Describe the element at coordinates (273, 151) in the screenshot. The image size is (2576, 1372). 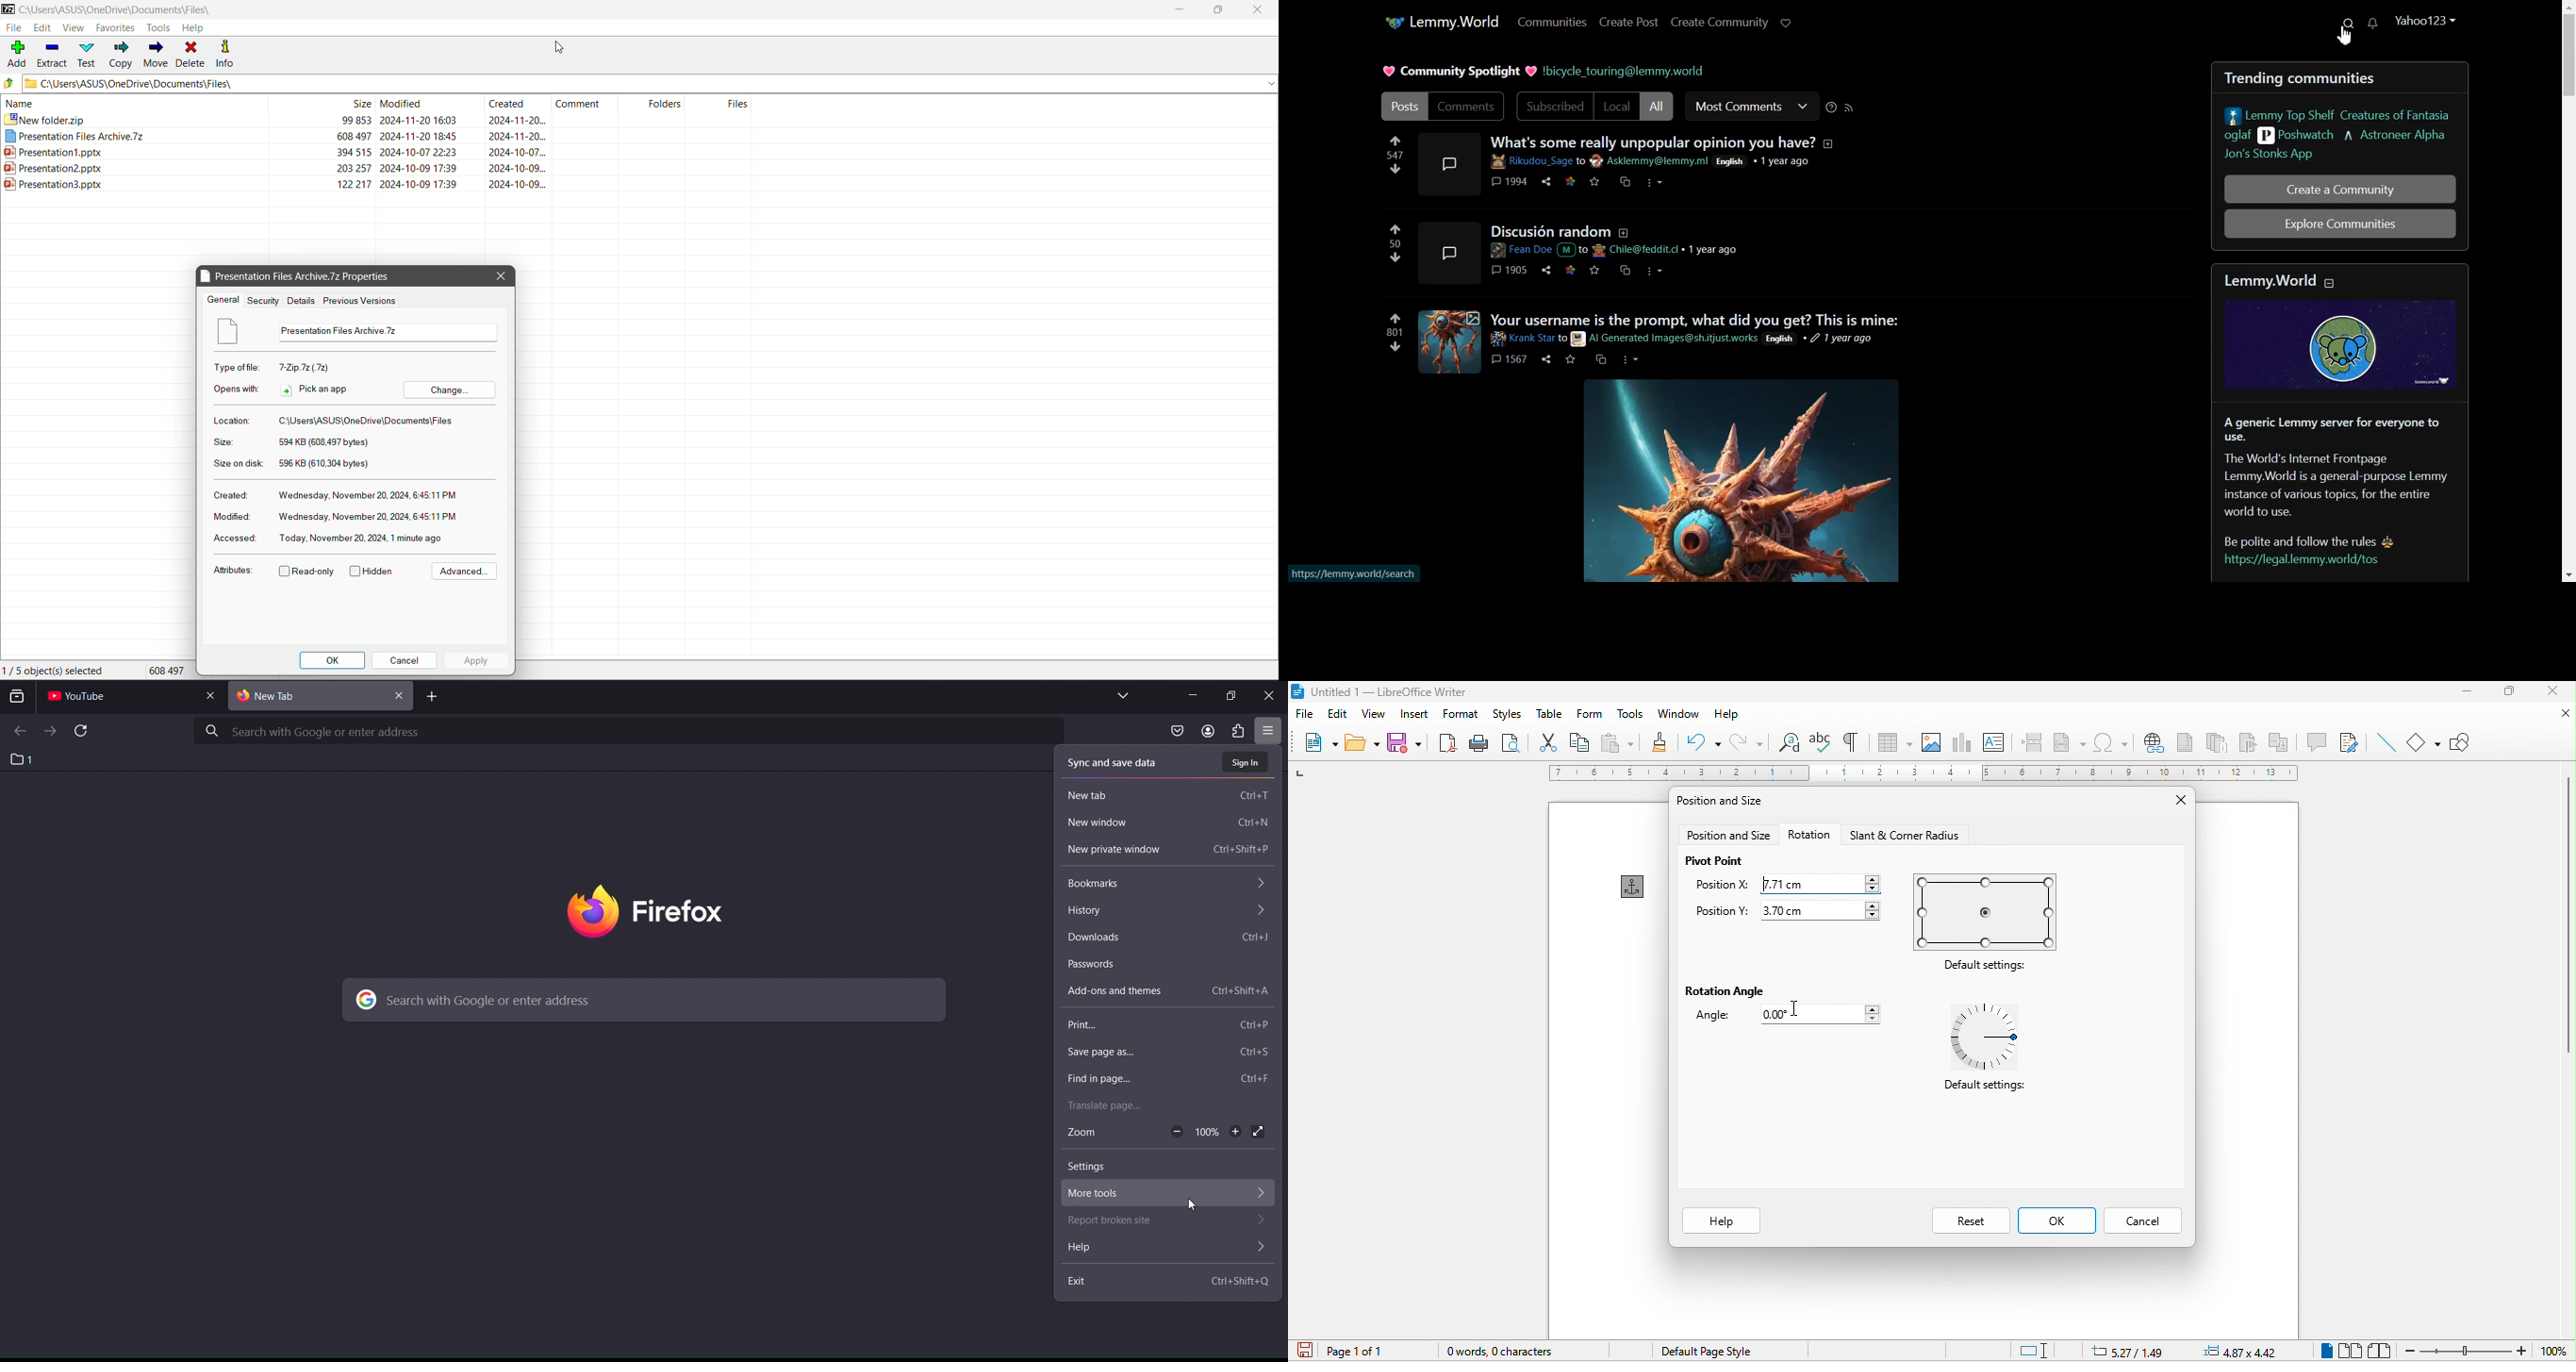
I see `Presentation1.pptx 394 515 2024-10-07 22:23 2024-10-07.` at that location.